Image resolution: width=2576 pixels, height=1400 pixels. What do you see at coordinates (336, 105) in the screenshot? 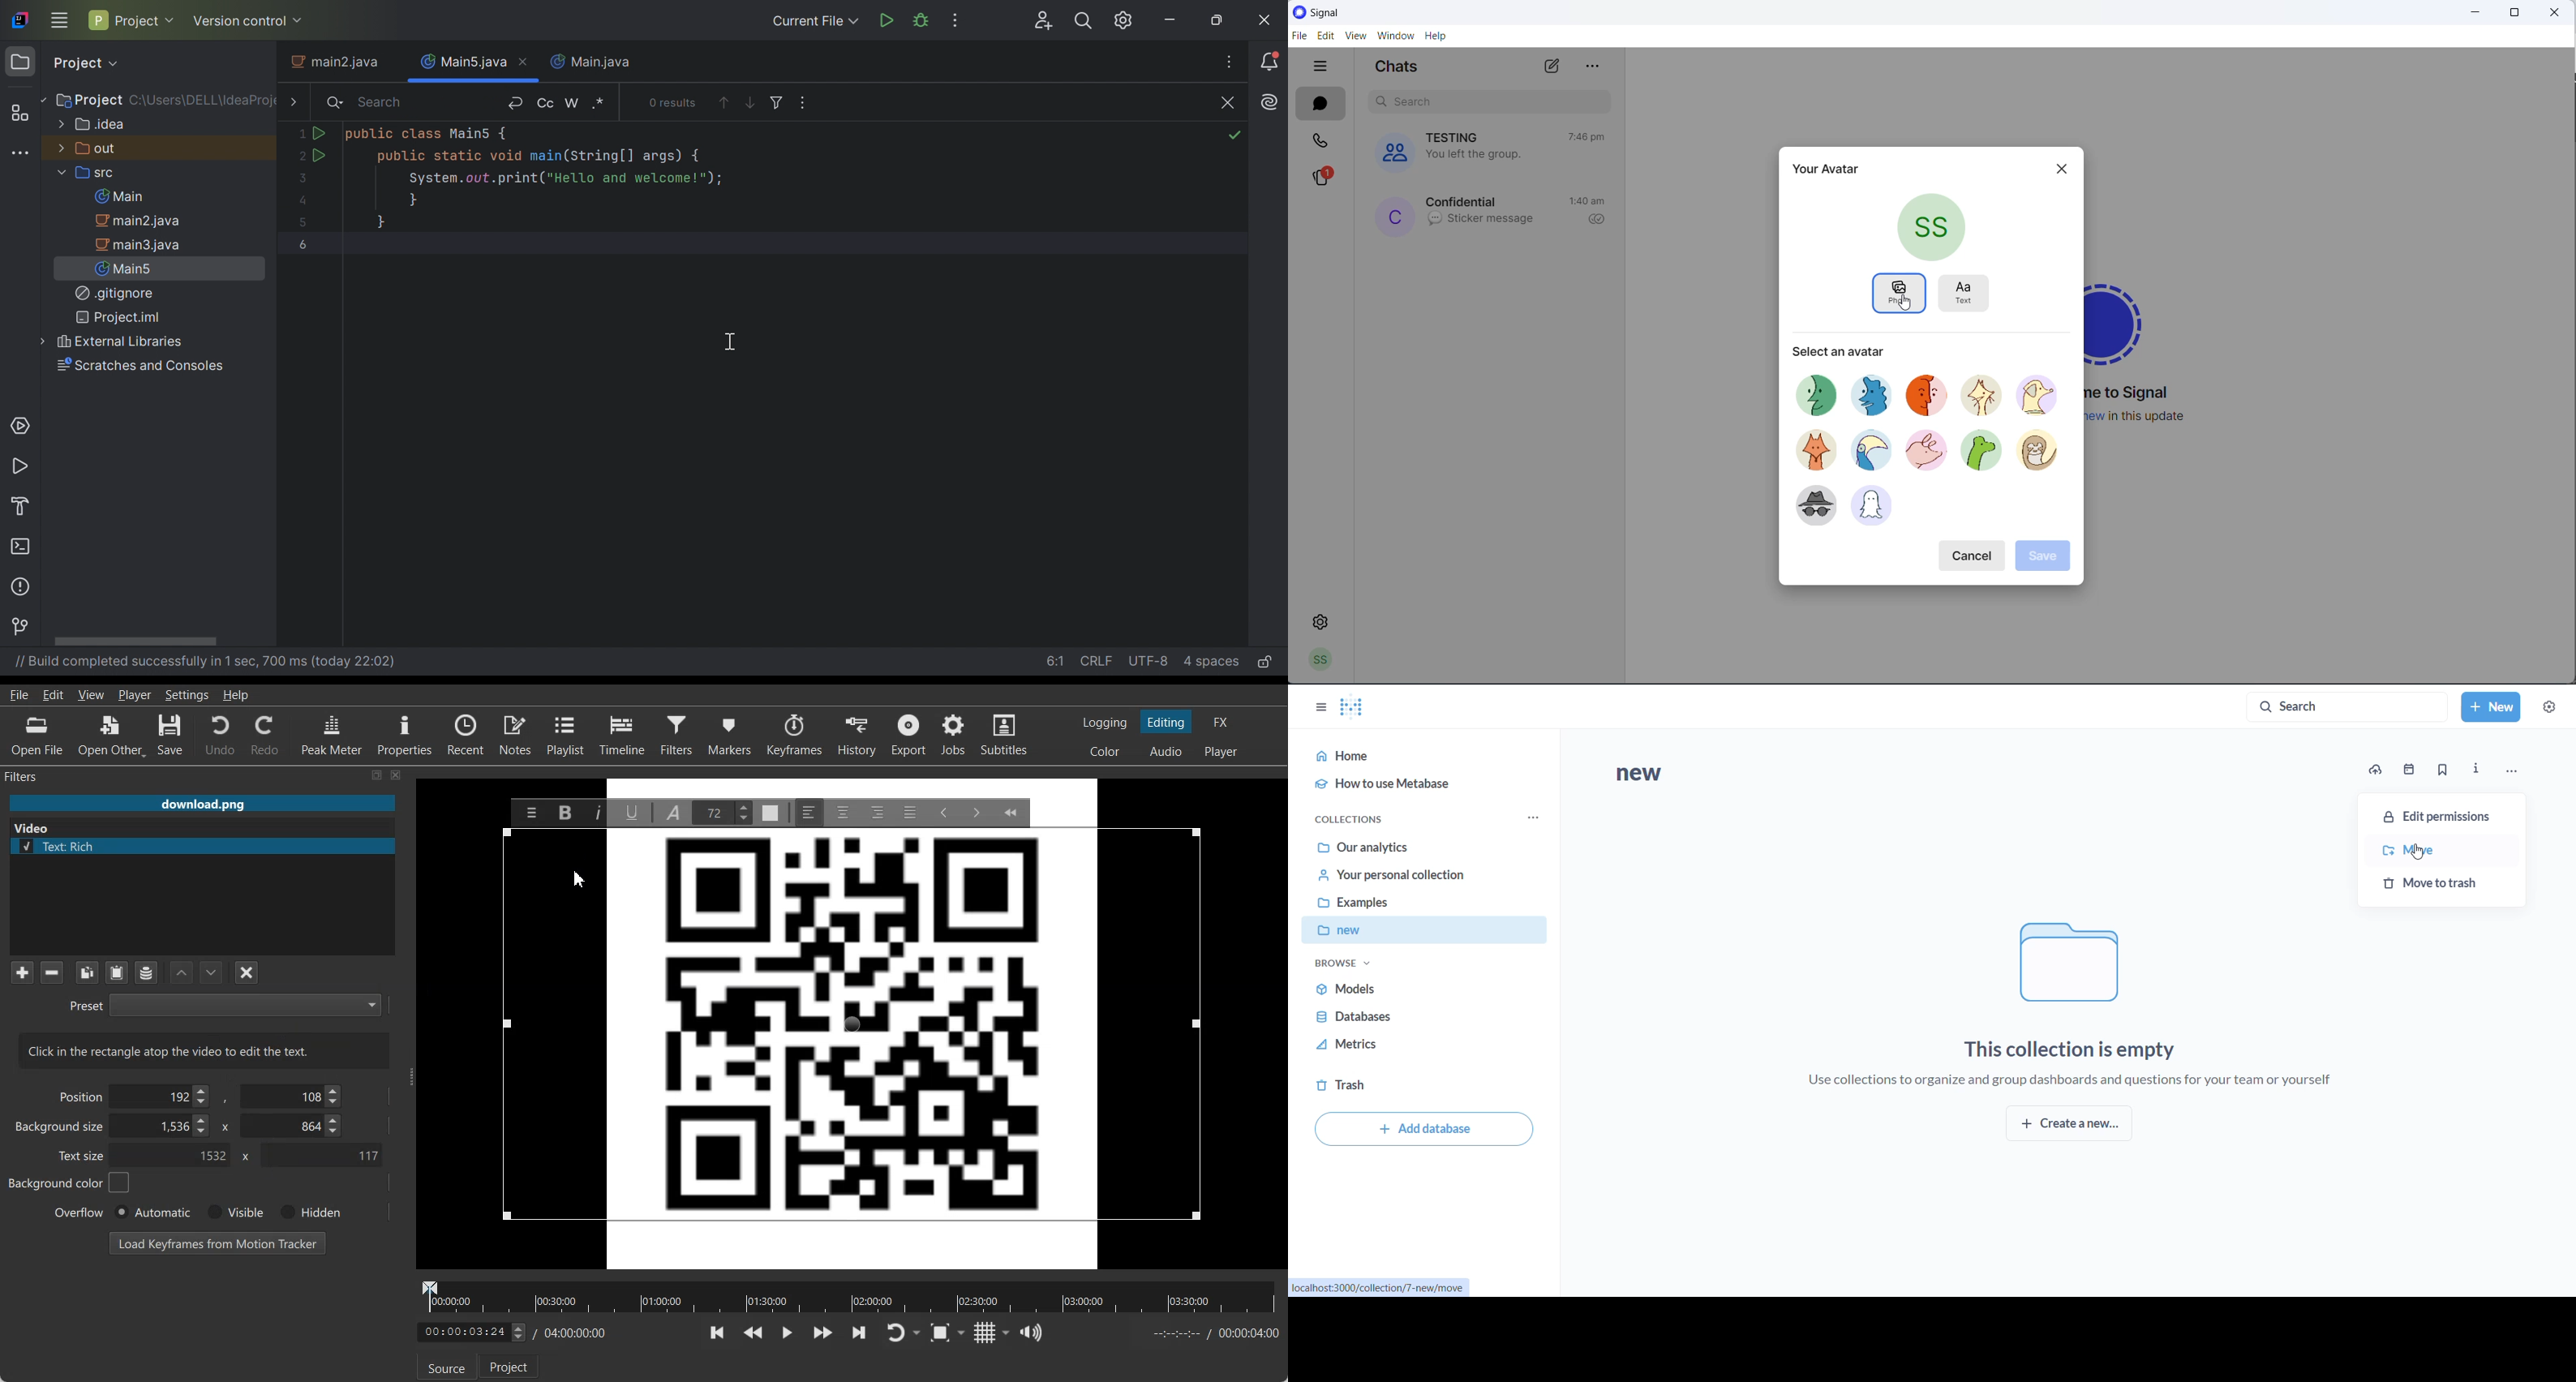
I see `Search icon` at bounding box center [336, 105].